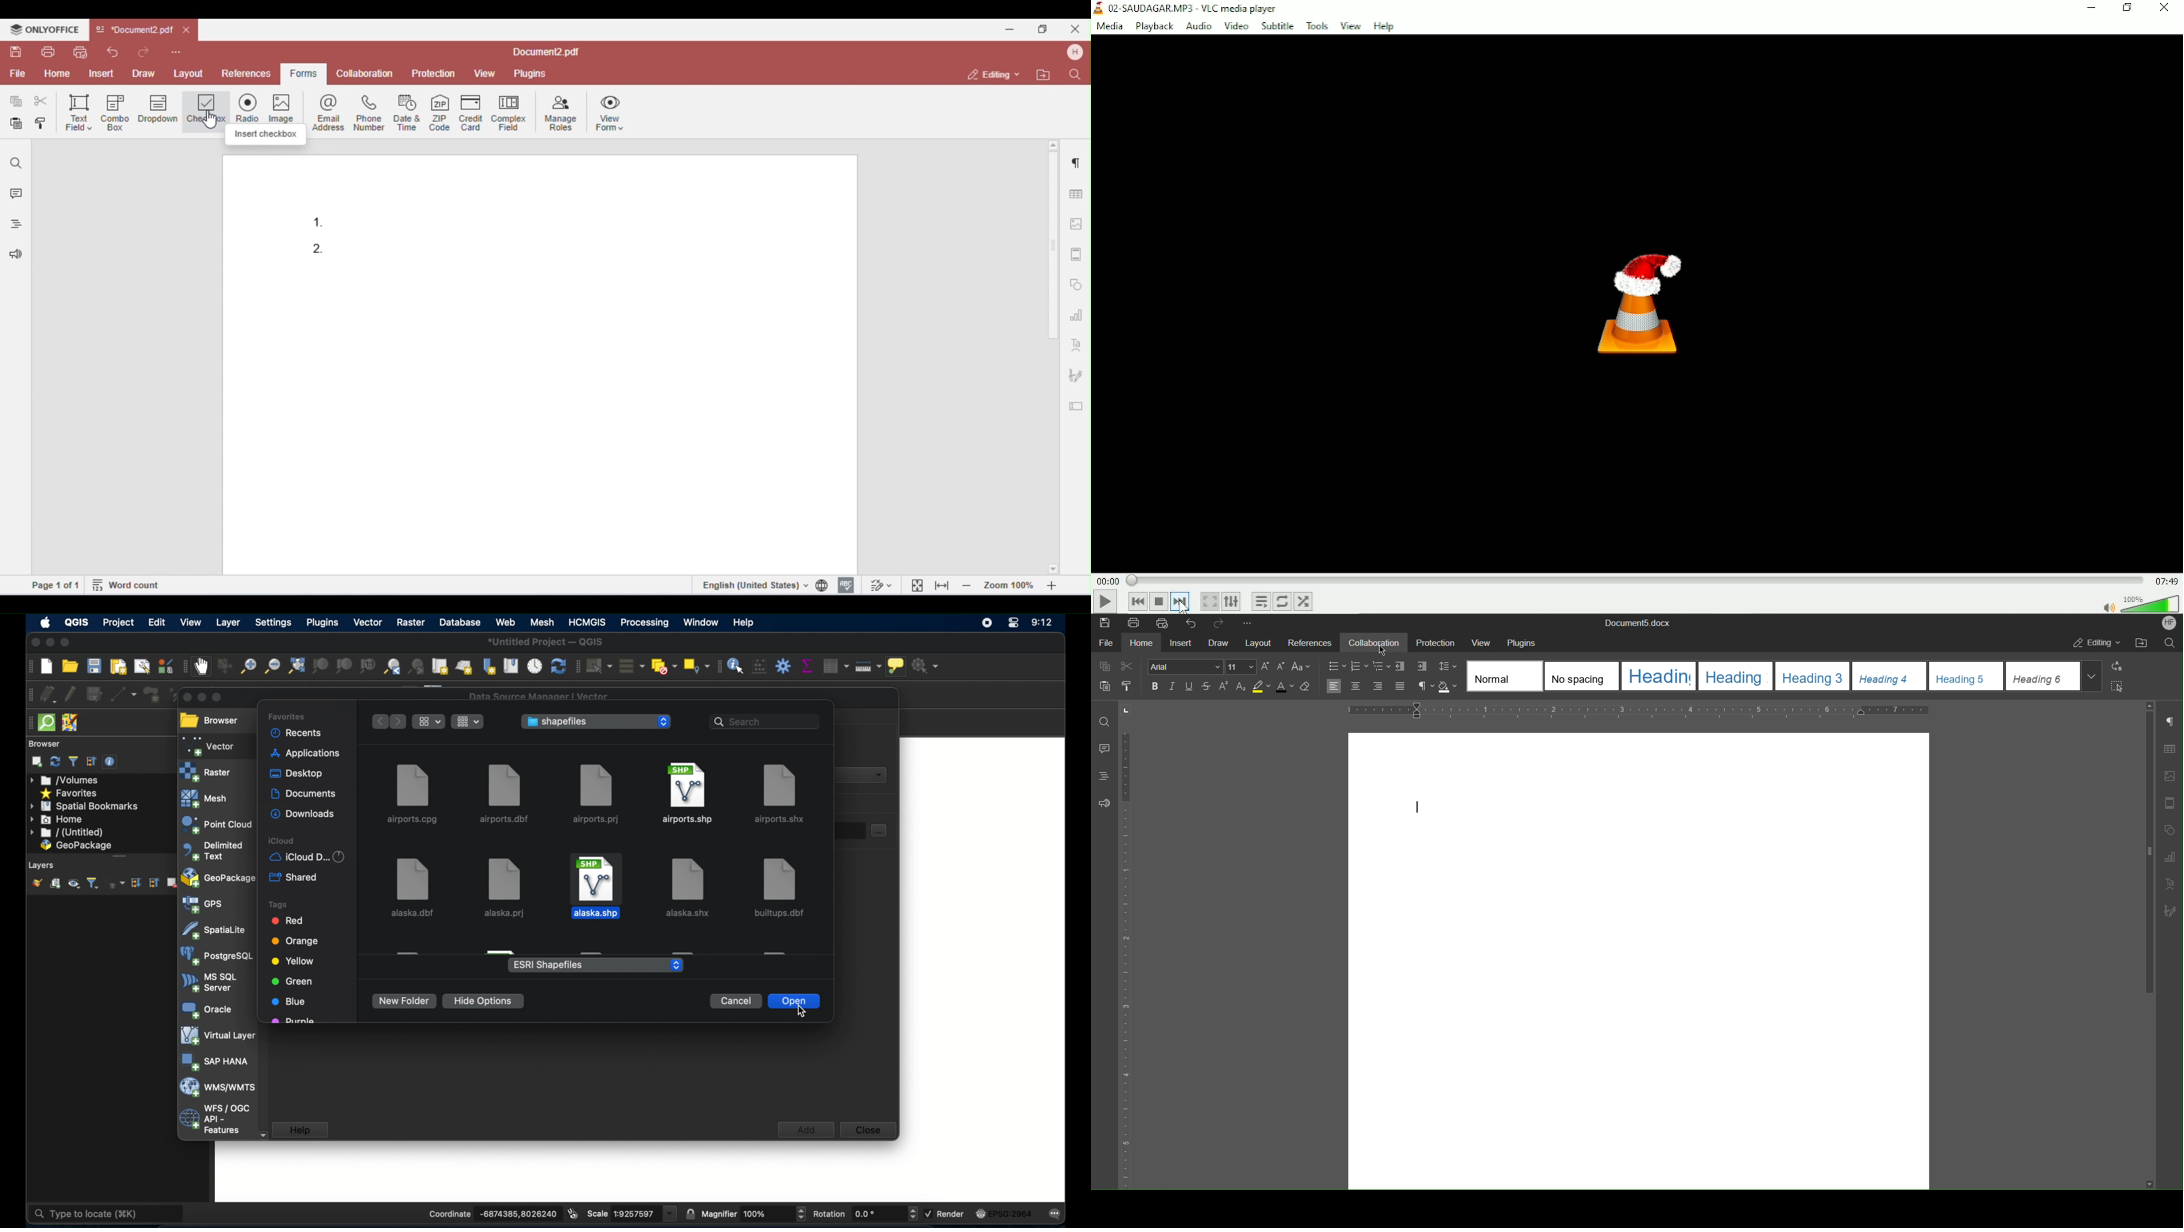 The width and height of the screenshot is (2184, 1232). What do you see at coordinates (1098, 8) in the screenshot?
I see `application logo` at bounding box center [1098, 8].